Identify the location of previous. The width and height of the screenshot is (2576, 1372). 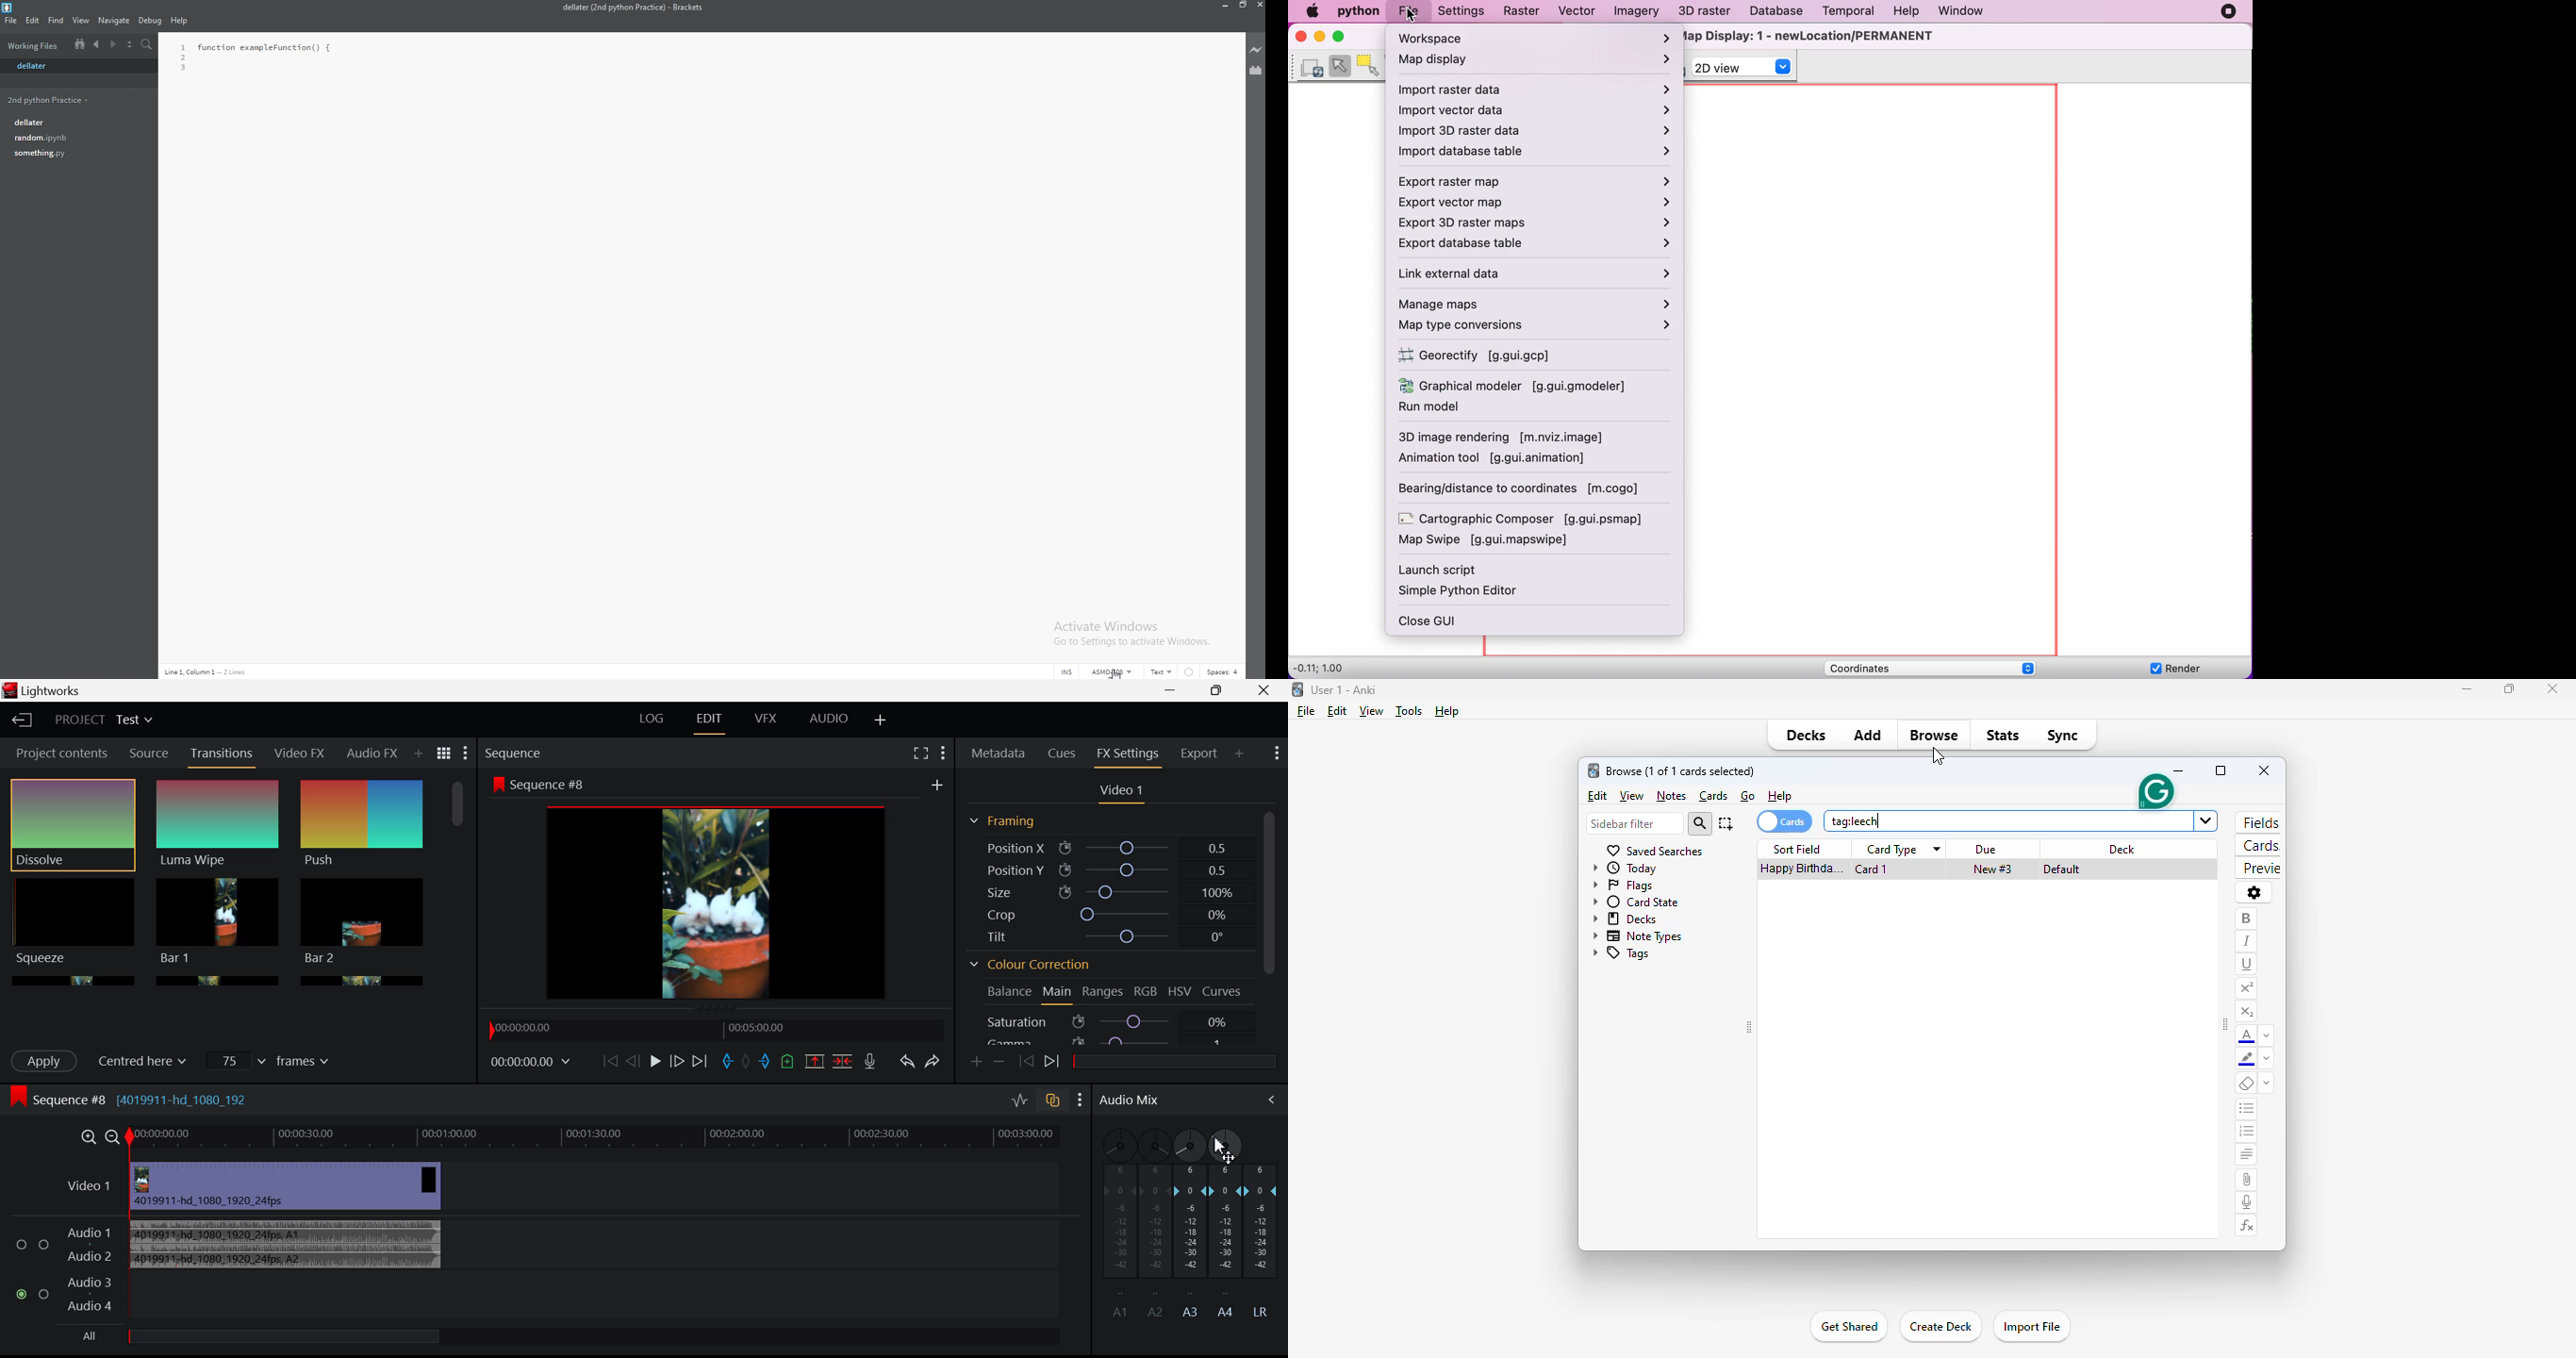
(95, 45).